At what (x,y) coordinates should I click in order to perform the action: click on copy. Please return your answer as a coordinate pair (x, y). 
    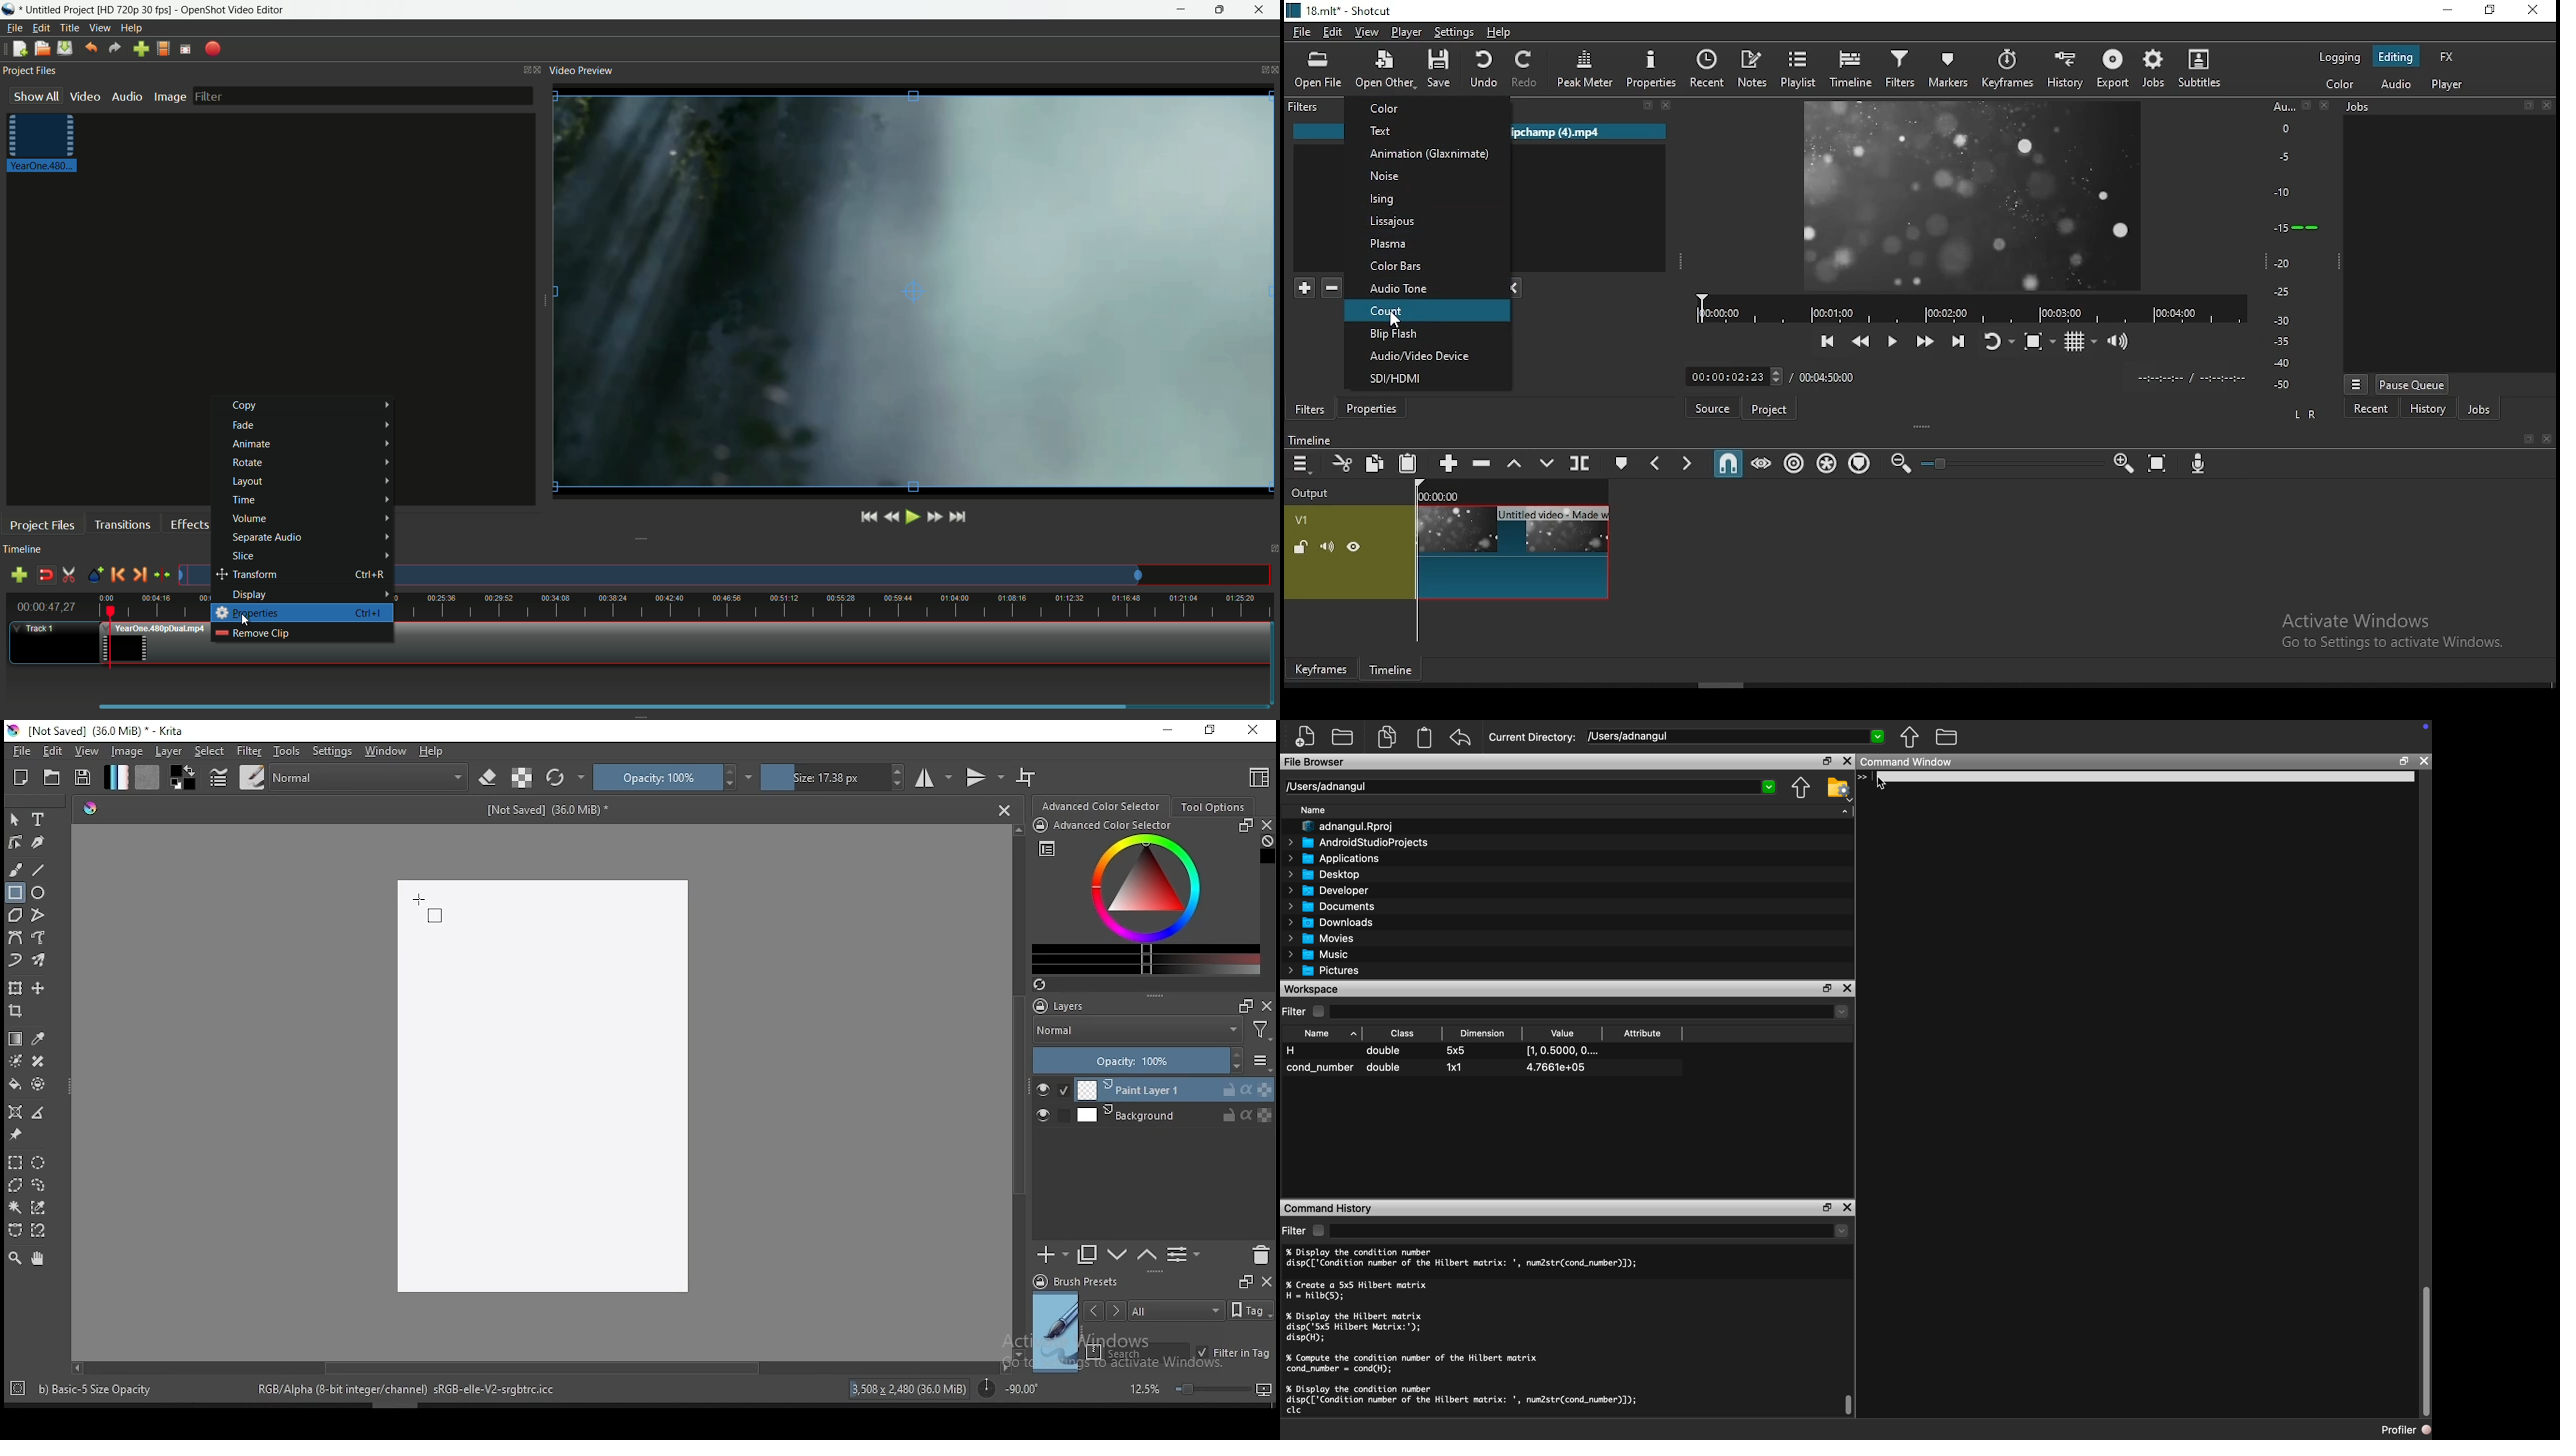
    Looking at the image, I should click on (309, 405).